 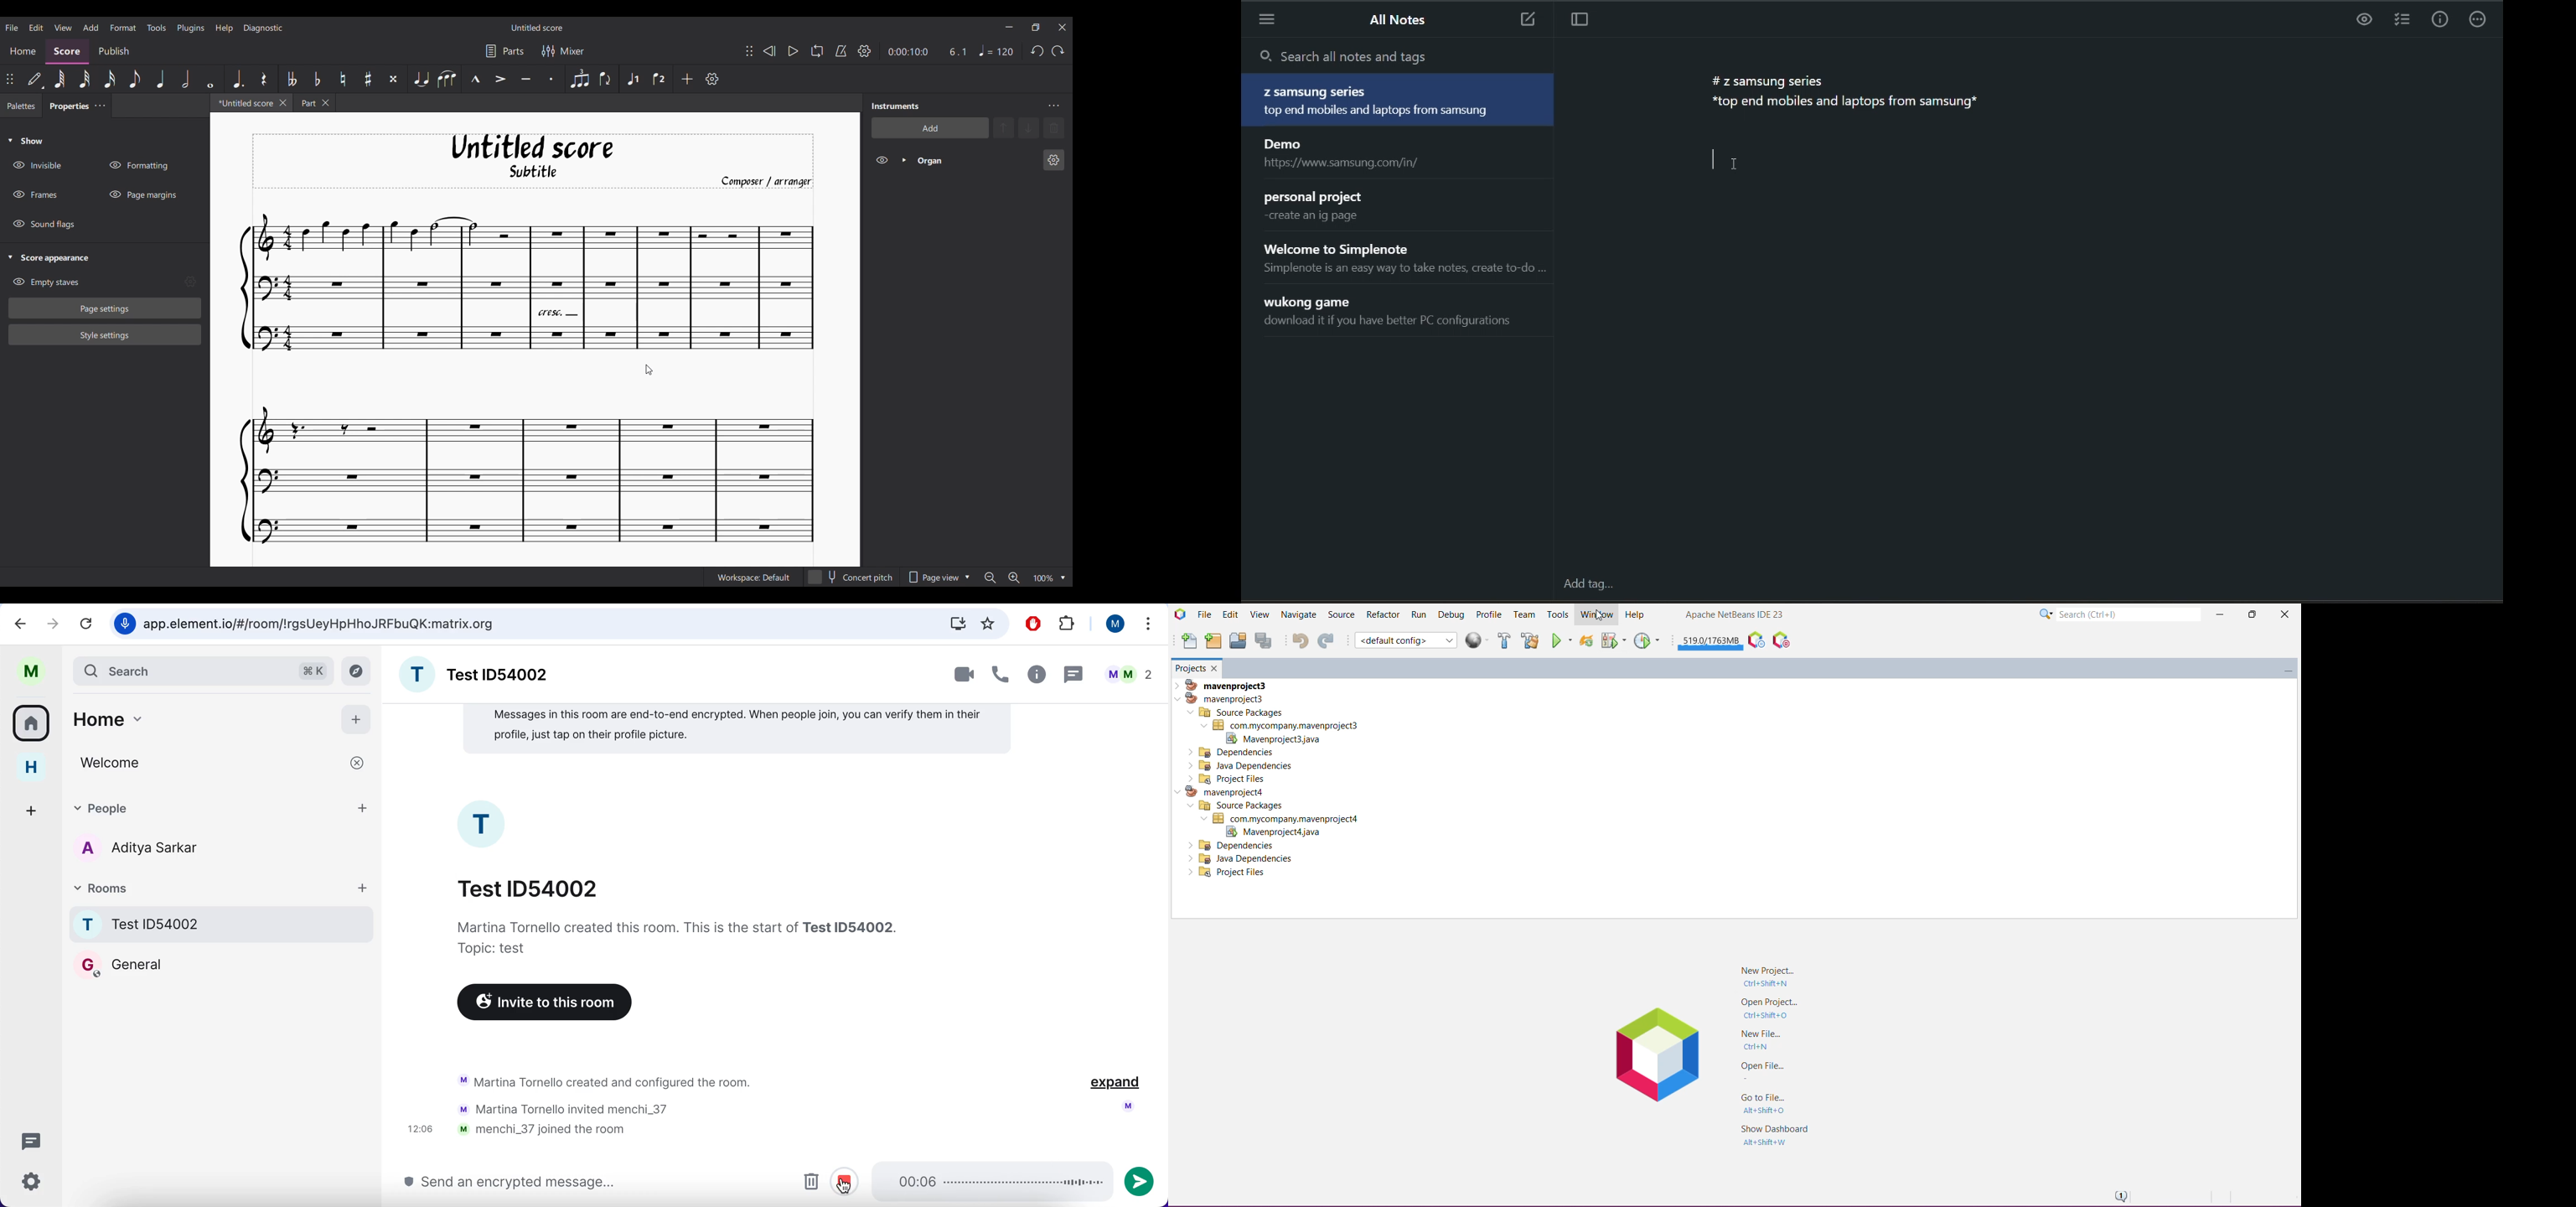 What do you see at coordinates (1579, 22) in the screenshot?
I see `toggle focus mode` at bounding box center [1579, 22].